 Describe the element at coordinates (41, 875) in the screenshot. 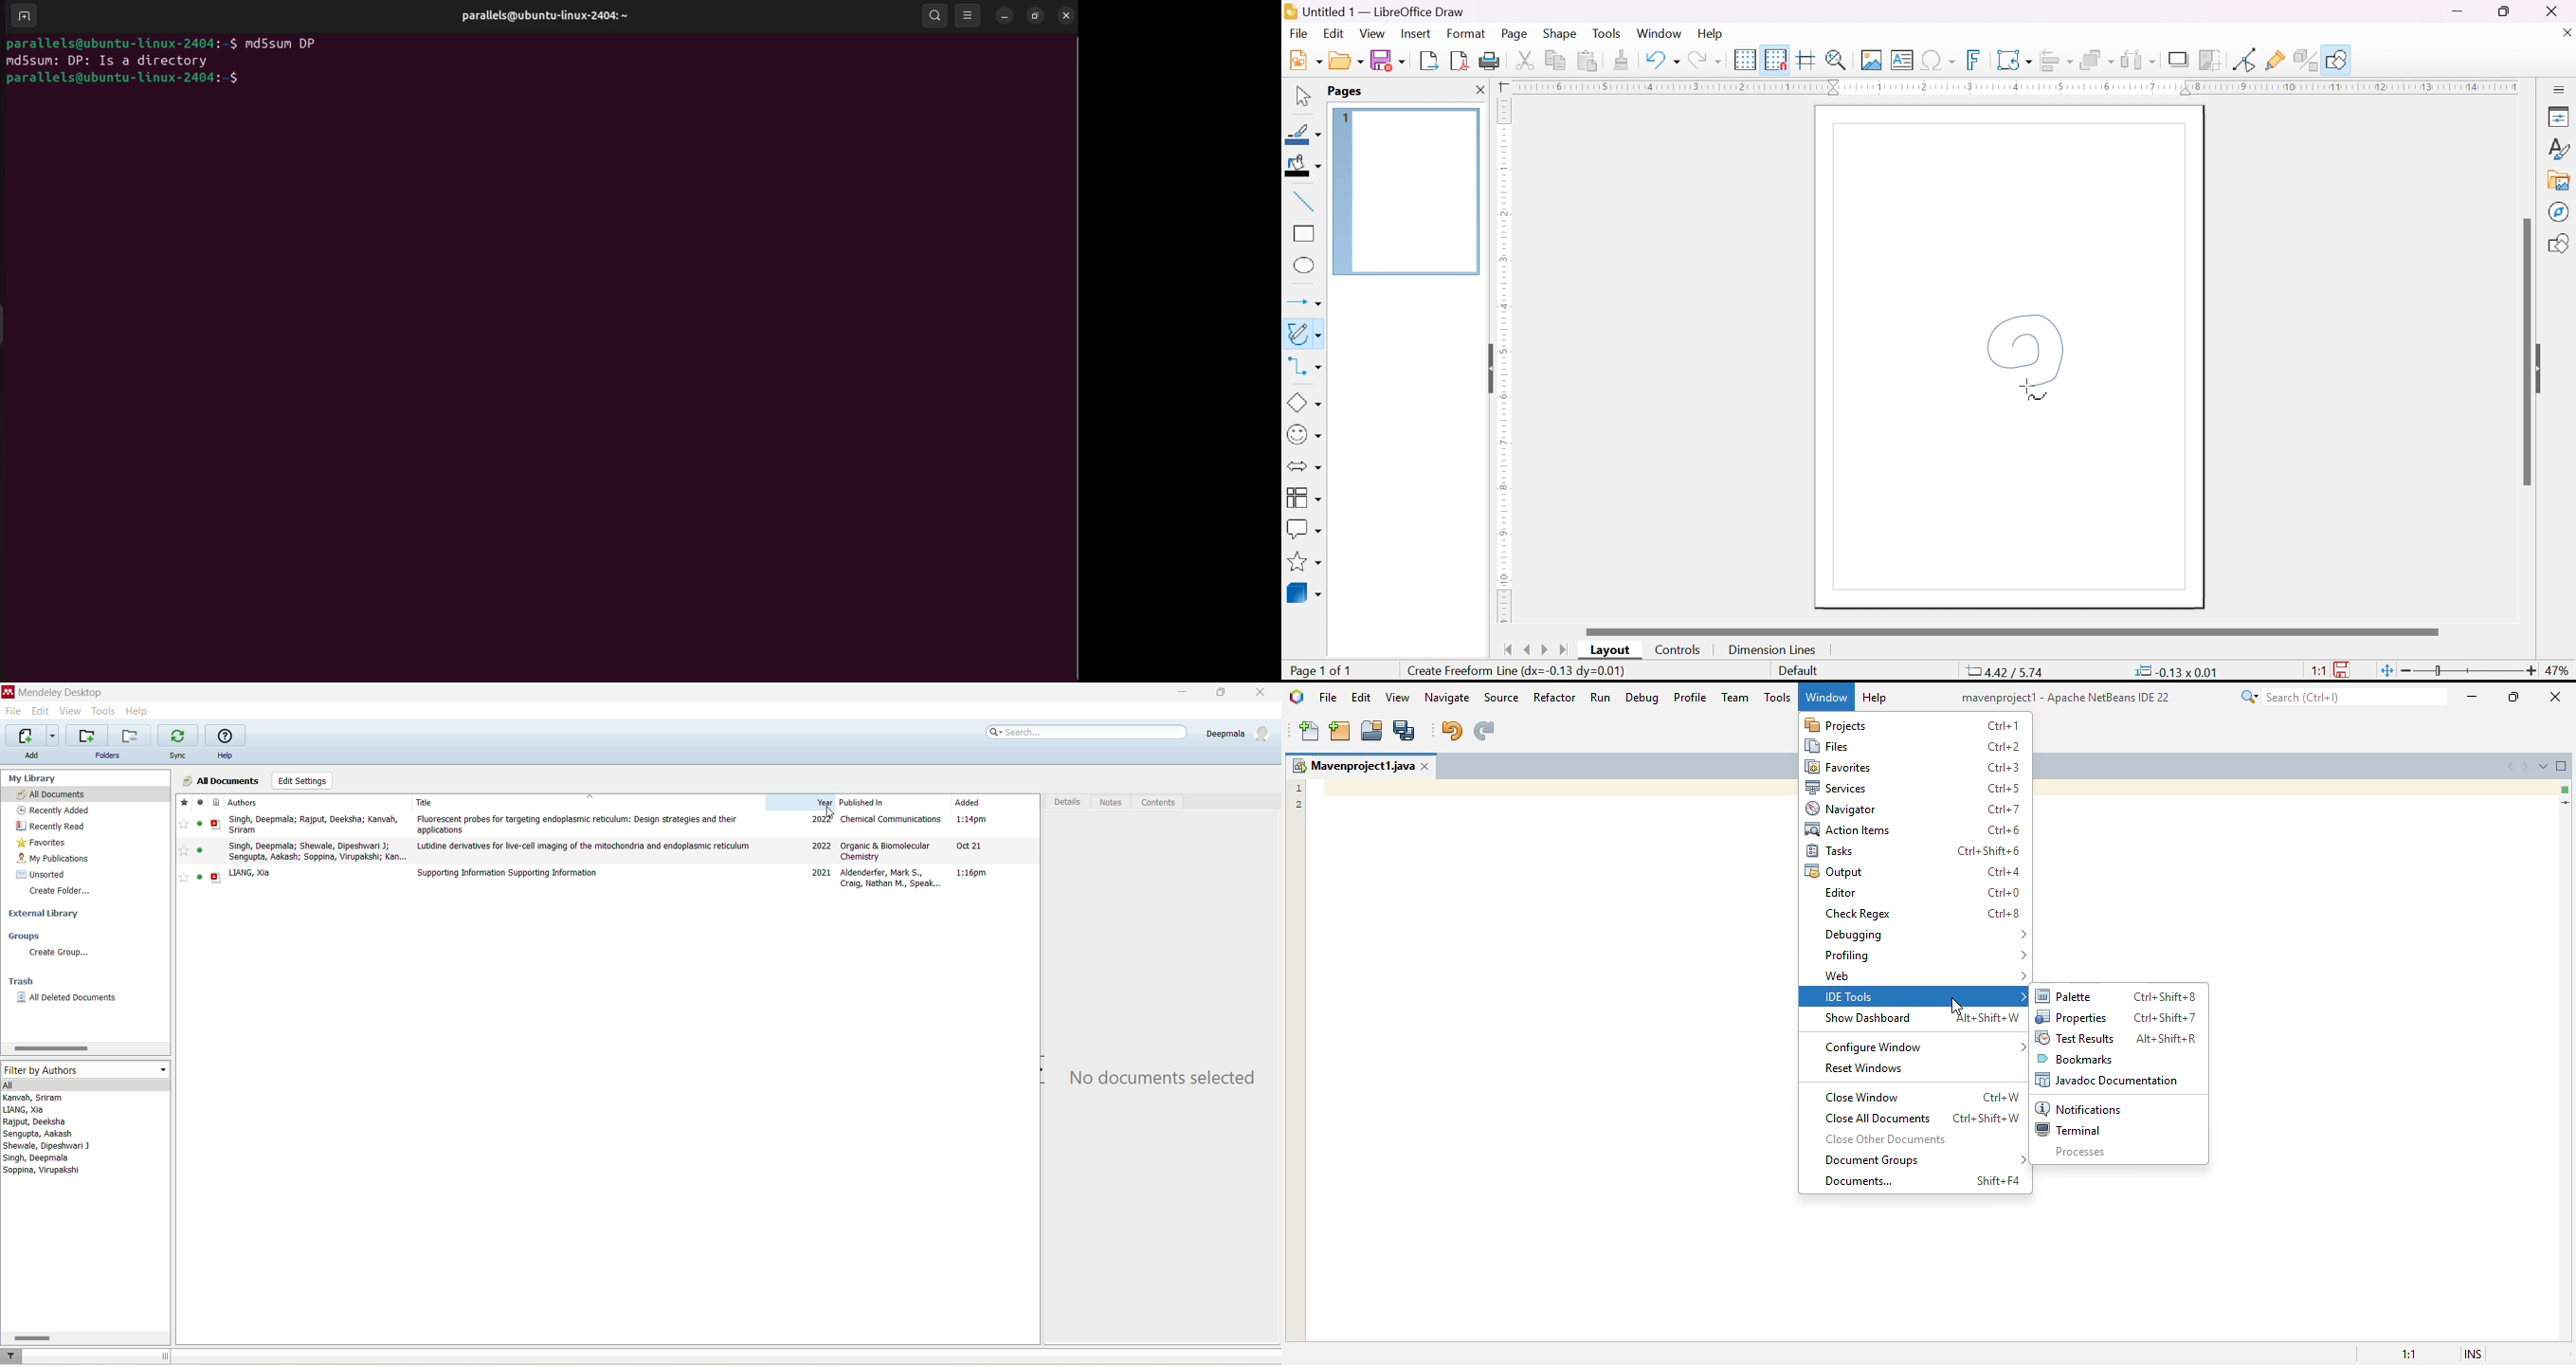

I see `unsorted` at that location.